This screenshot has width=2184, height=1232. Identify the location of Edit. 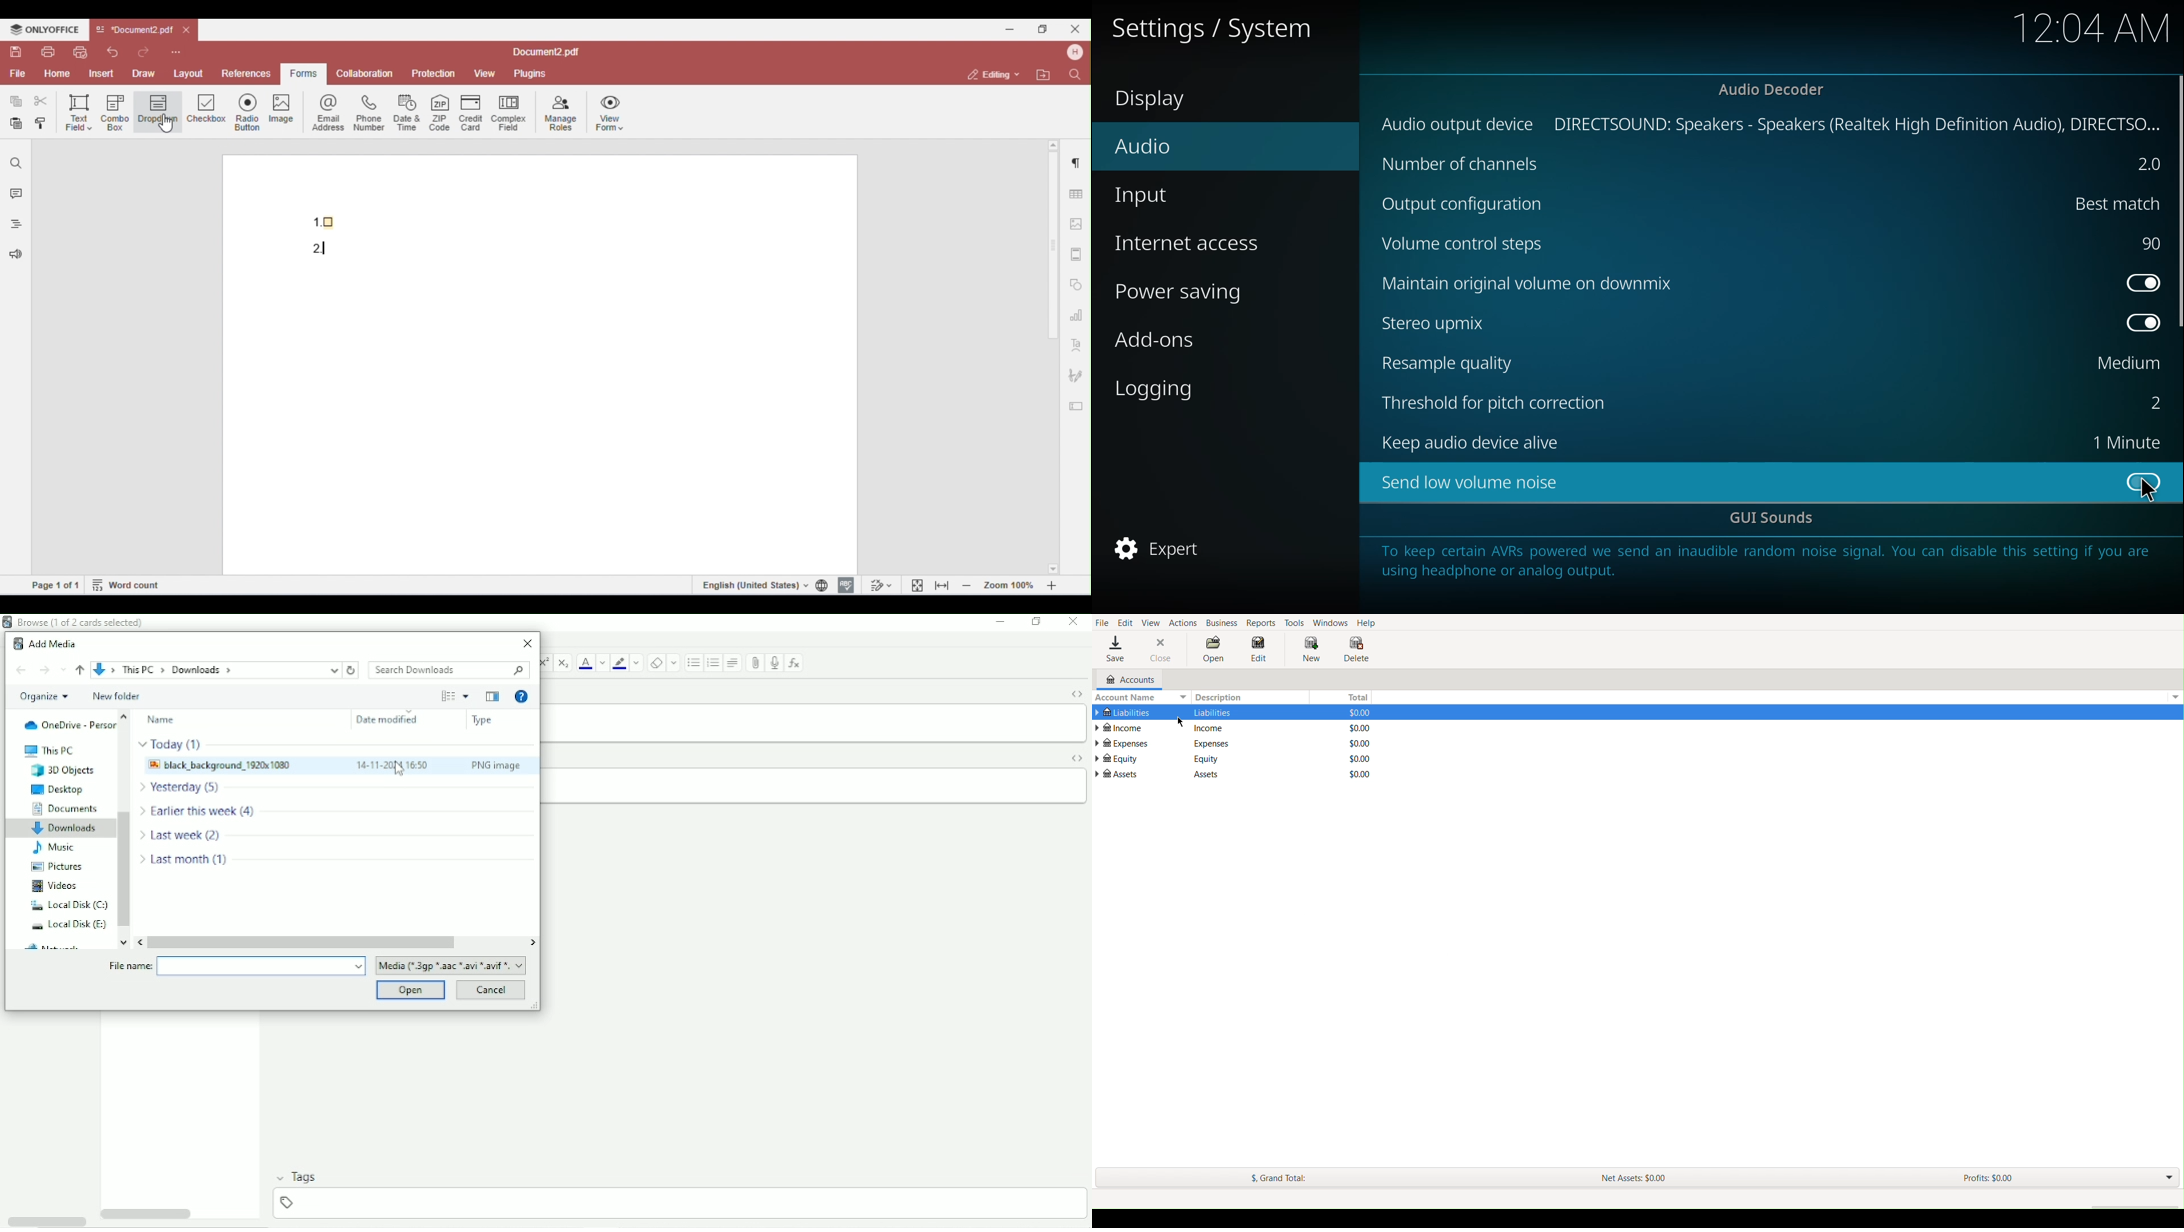
(1259, 652).